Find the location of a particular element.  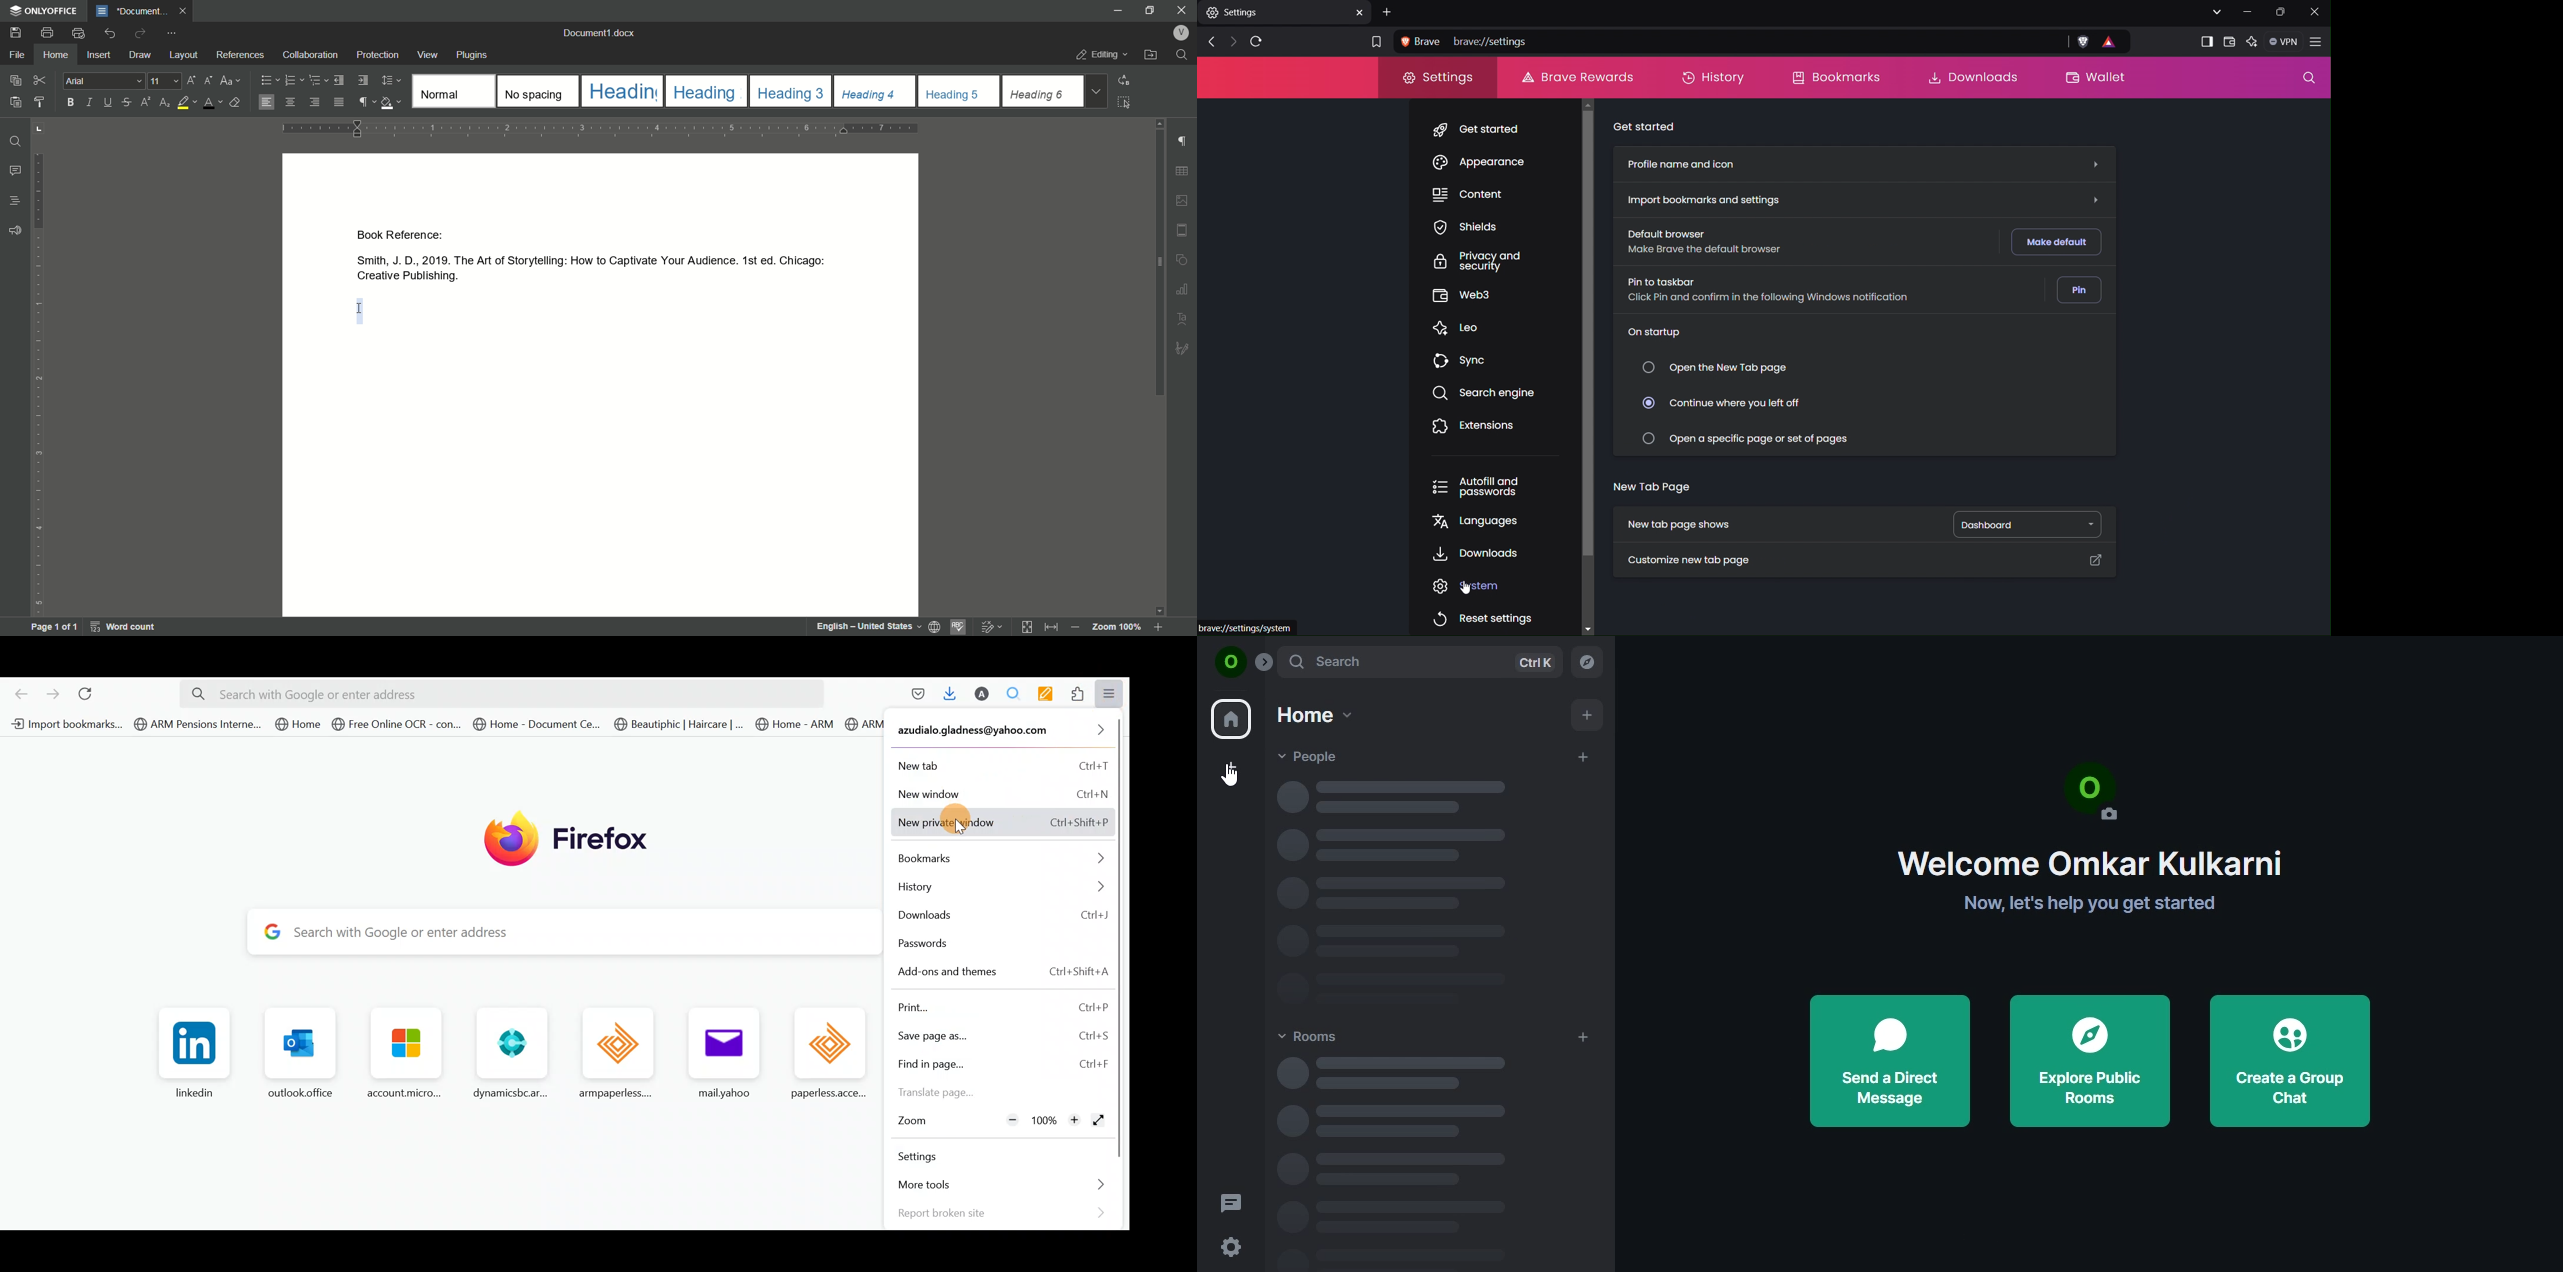

headings is located at coordinates (706, 90).